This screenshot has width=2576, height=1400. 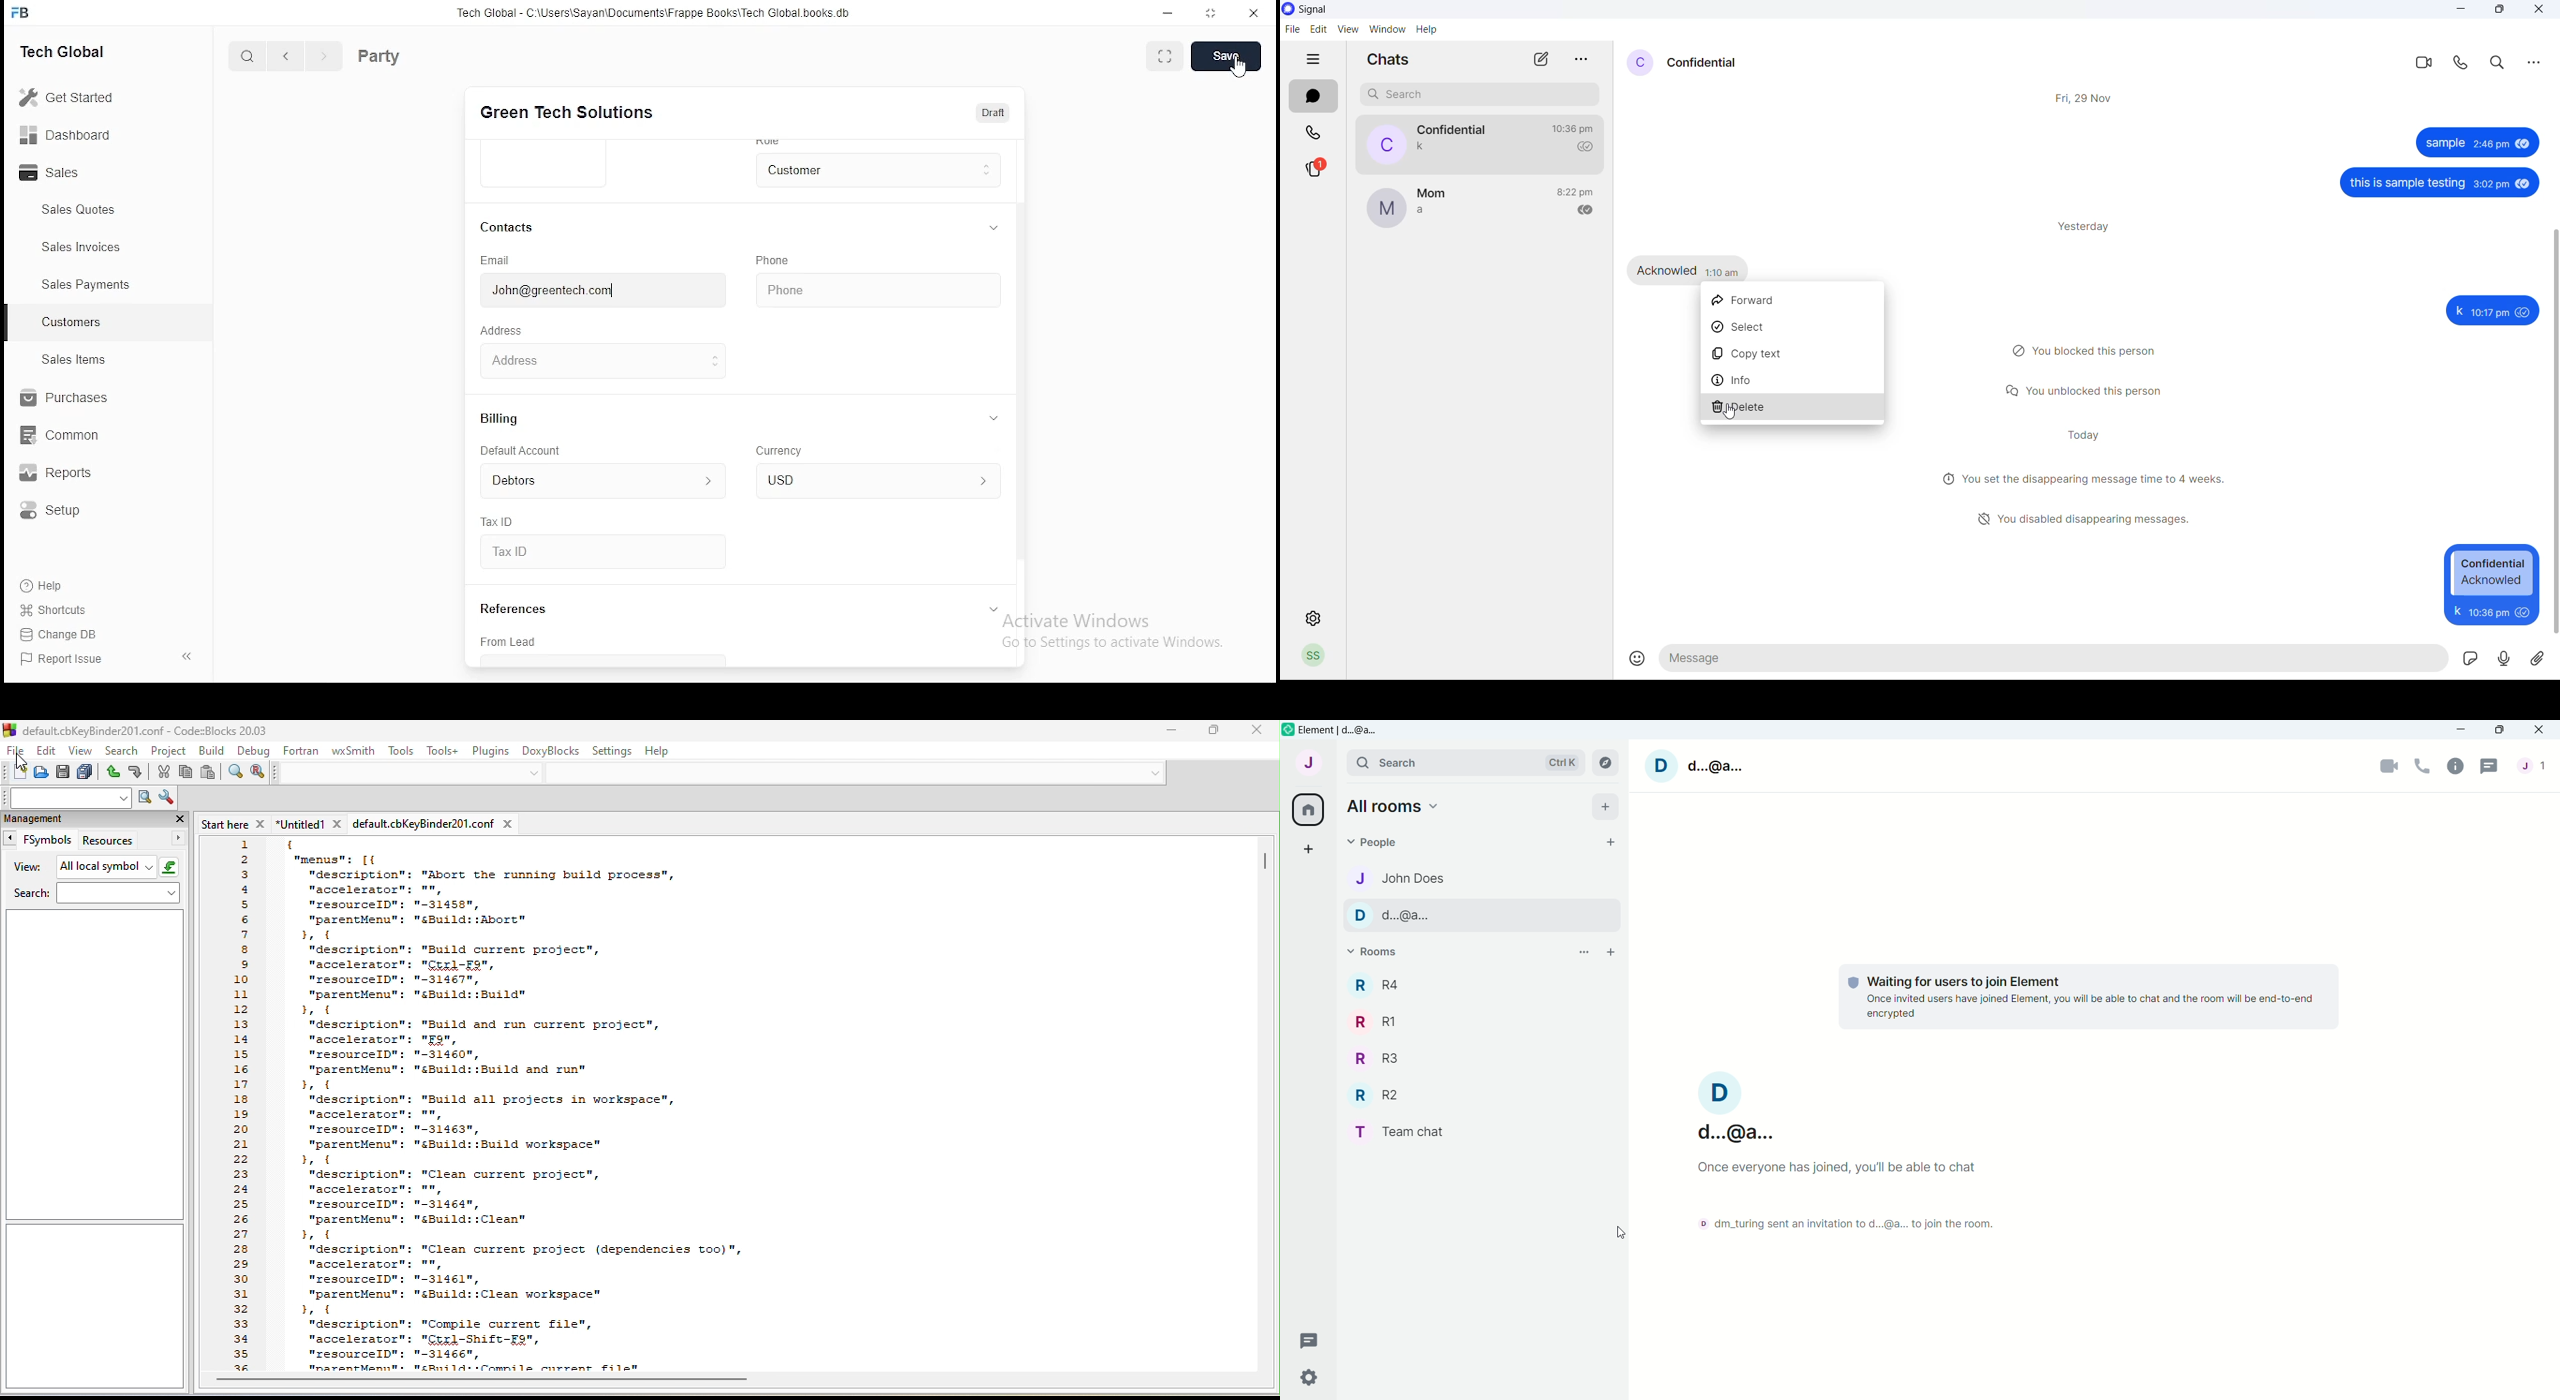 What do you see at coordinates (1314, 848) in the screenshot?
I see `Create a space` at bounding box center [1314, 848].